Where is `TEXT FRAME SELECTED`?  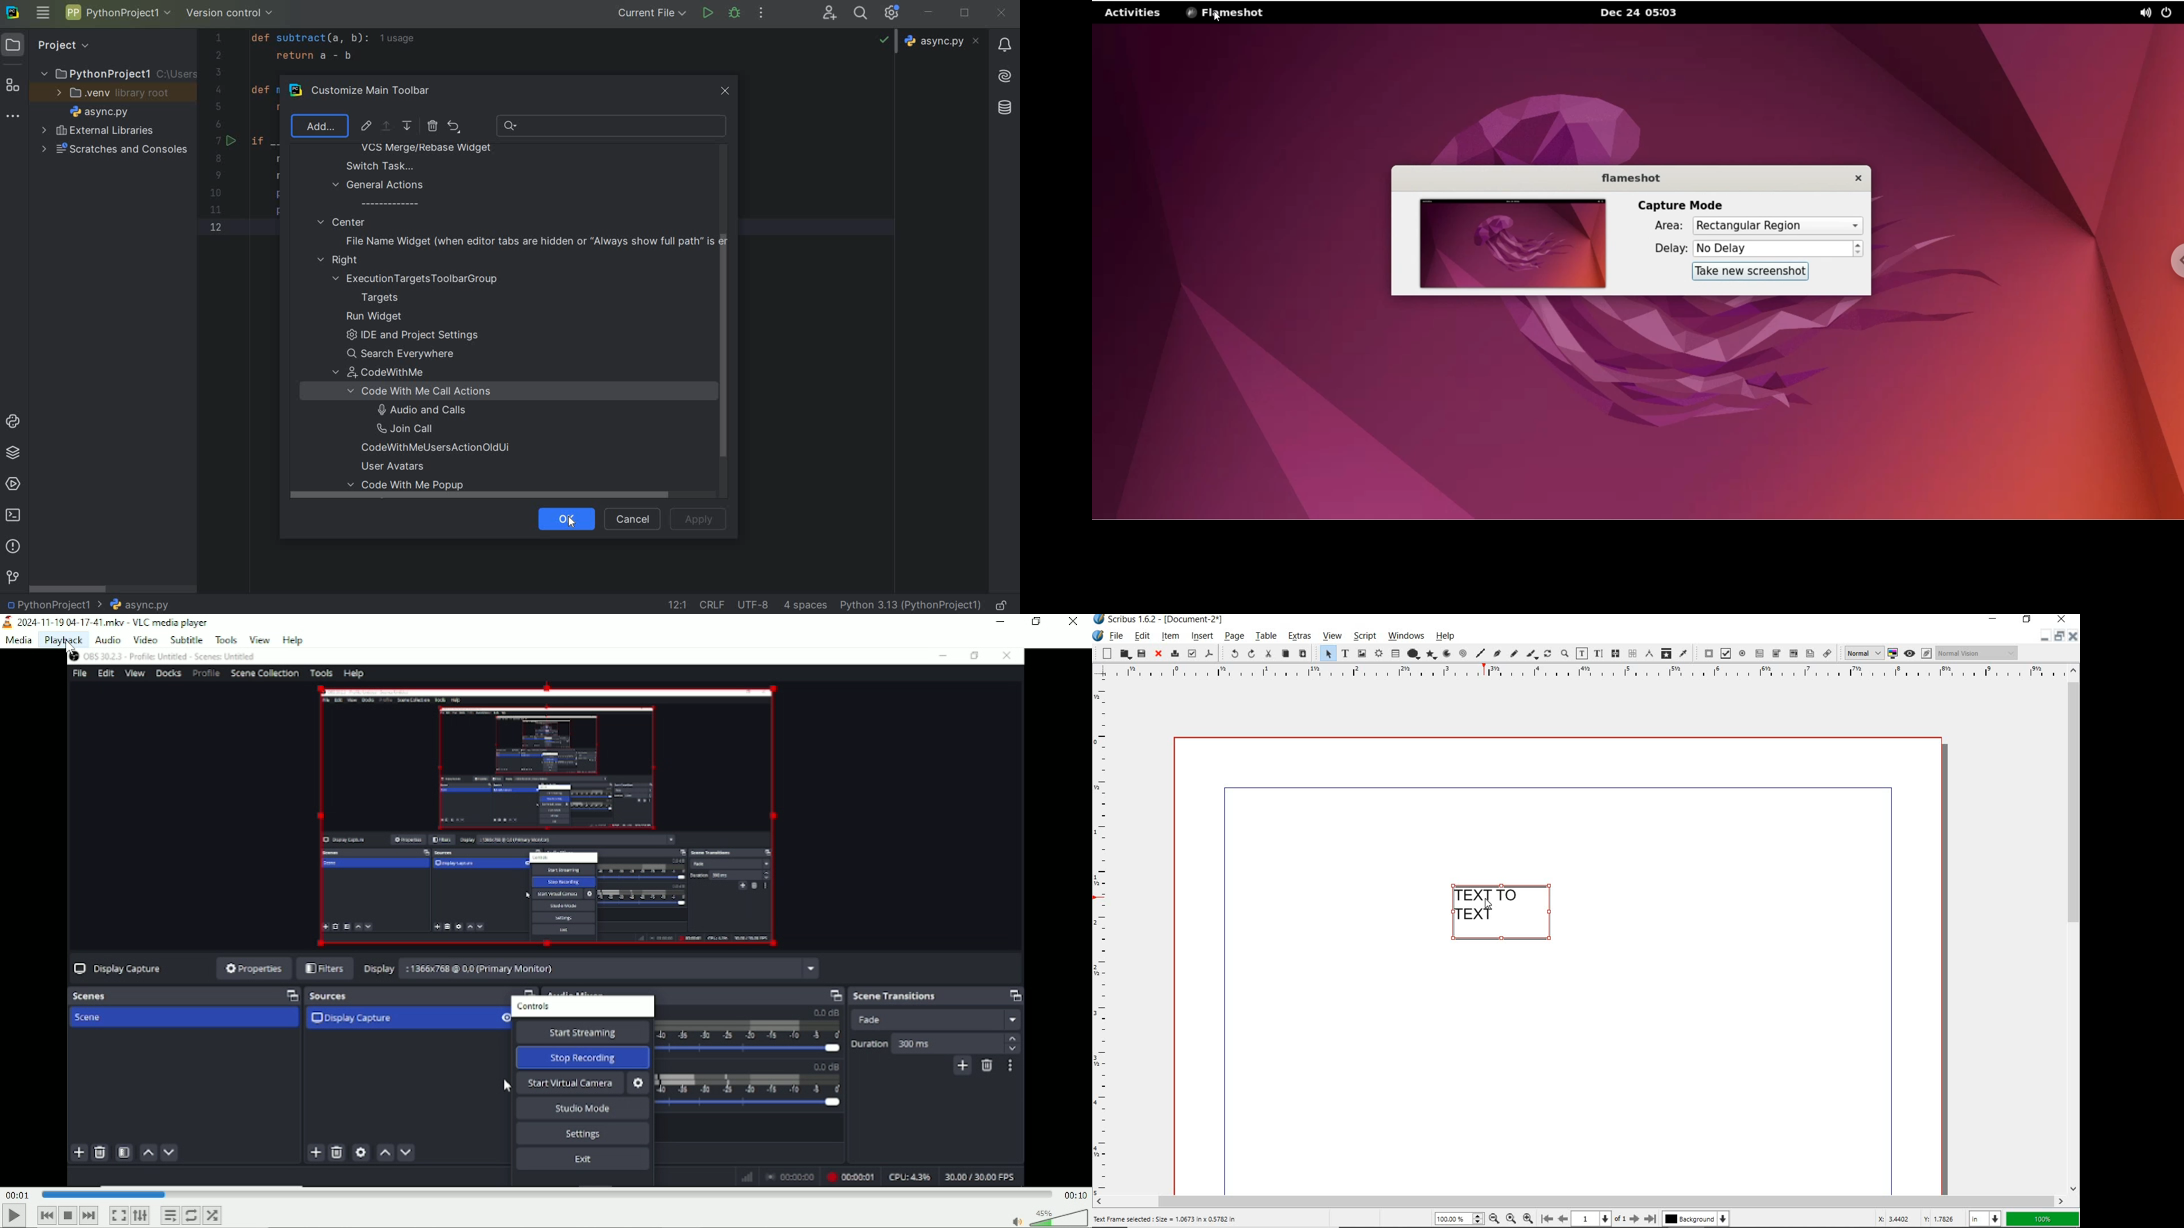
TEXT FRAME SELECTED is located at coordinates (1503, 914).